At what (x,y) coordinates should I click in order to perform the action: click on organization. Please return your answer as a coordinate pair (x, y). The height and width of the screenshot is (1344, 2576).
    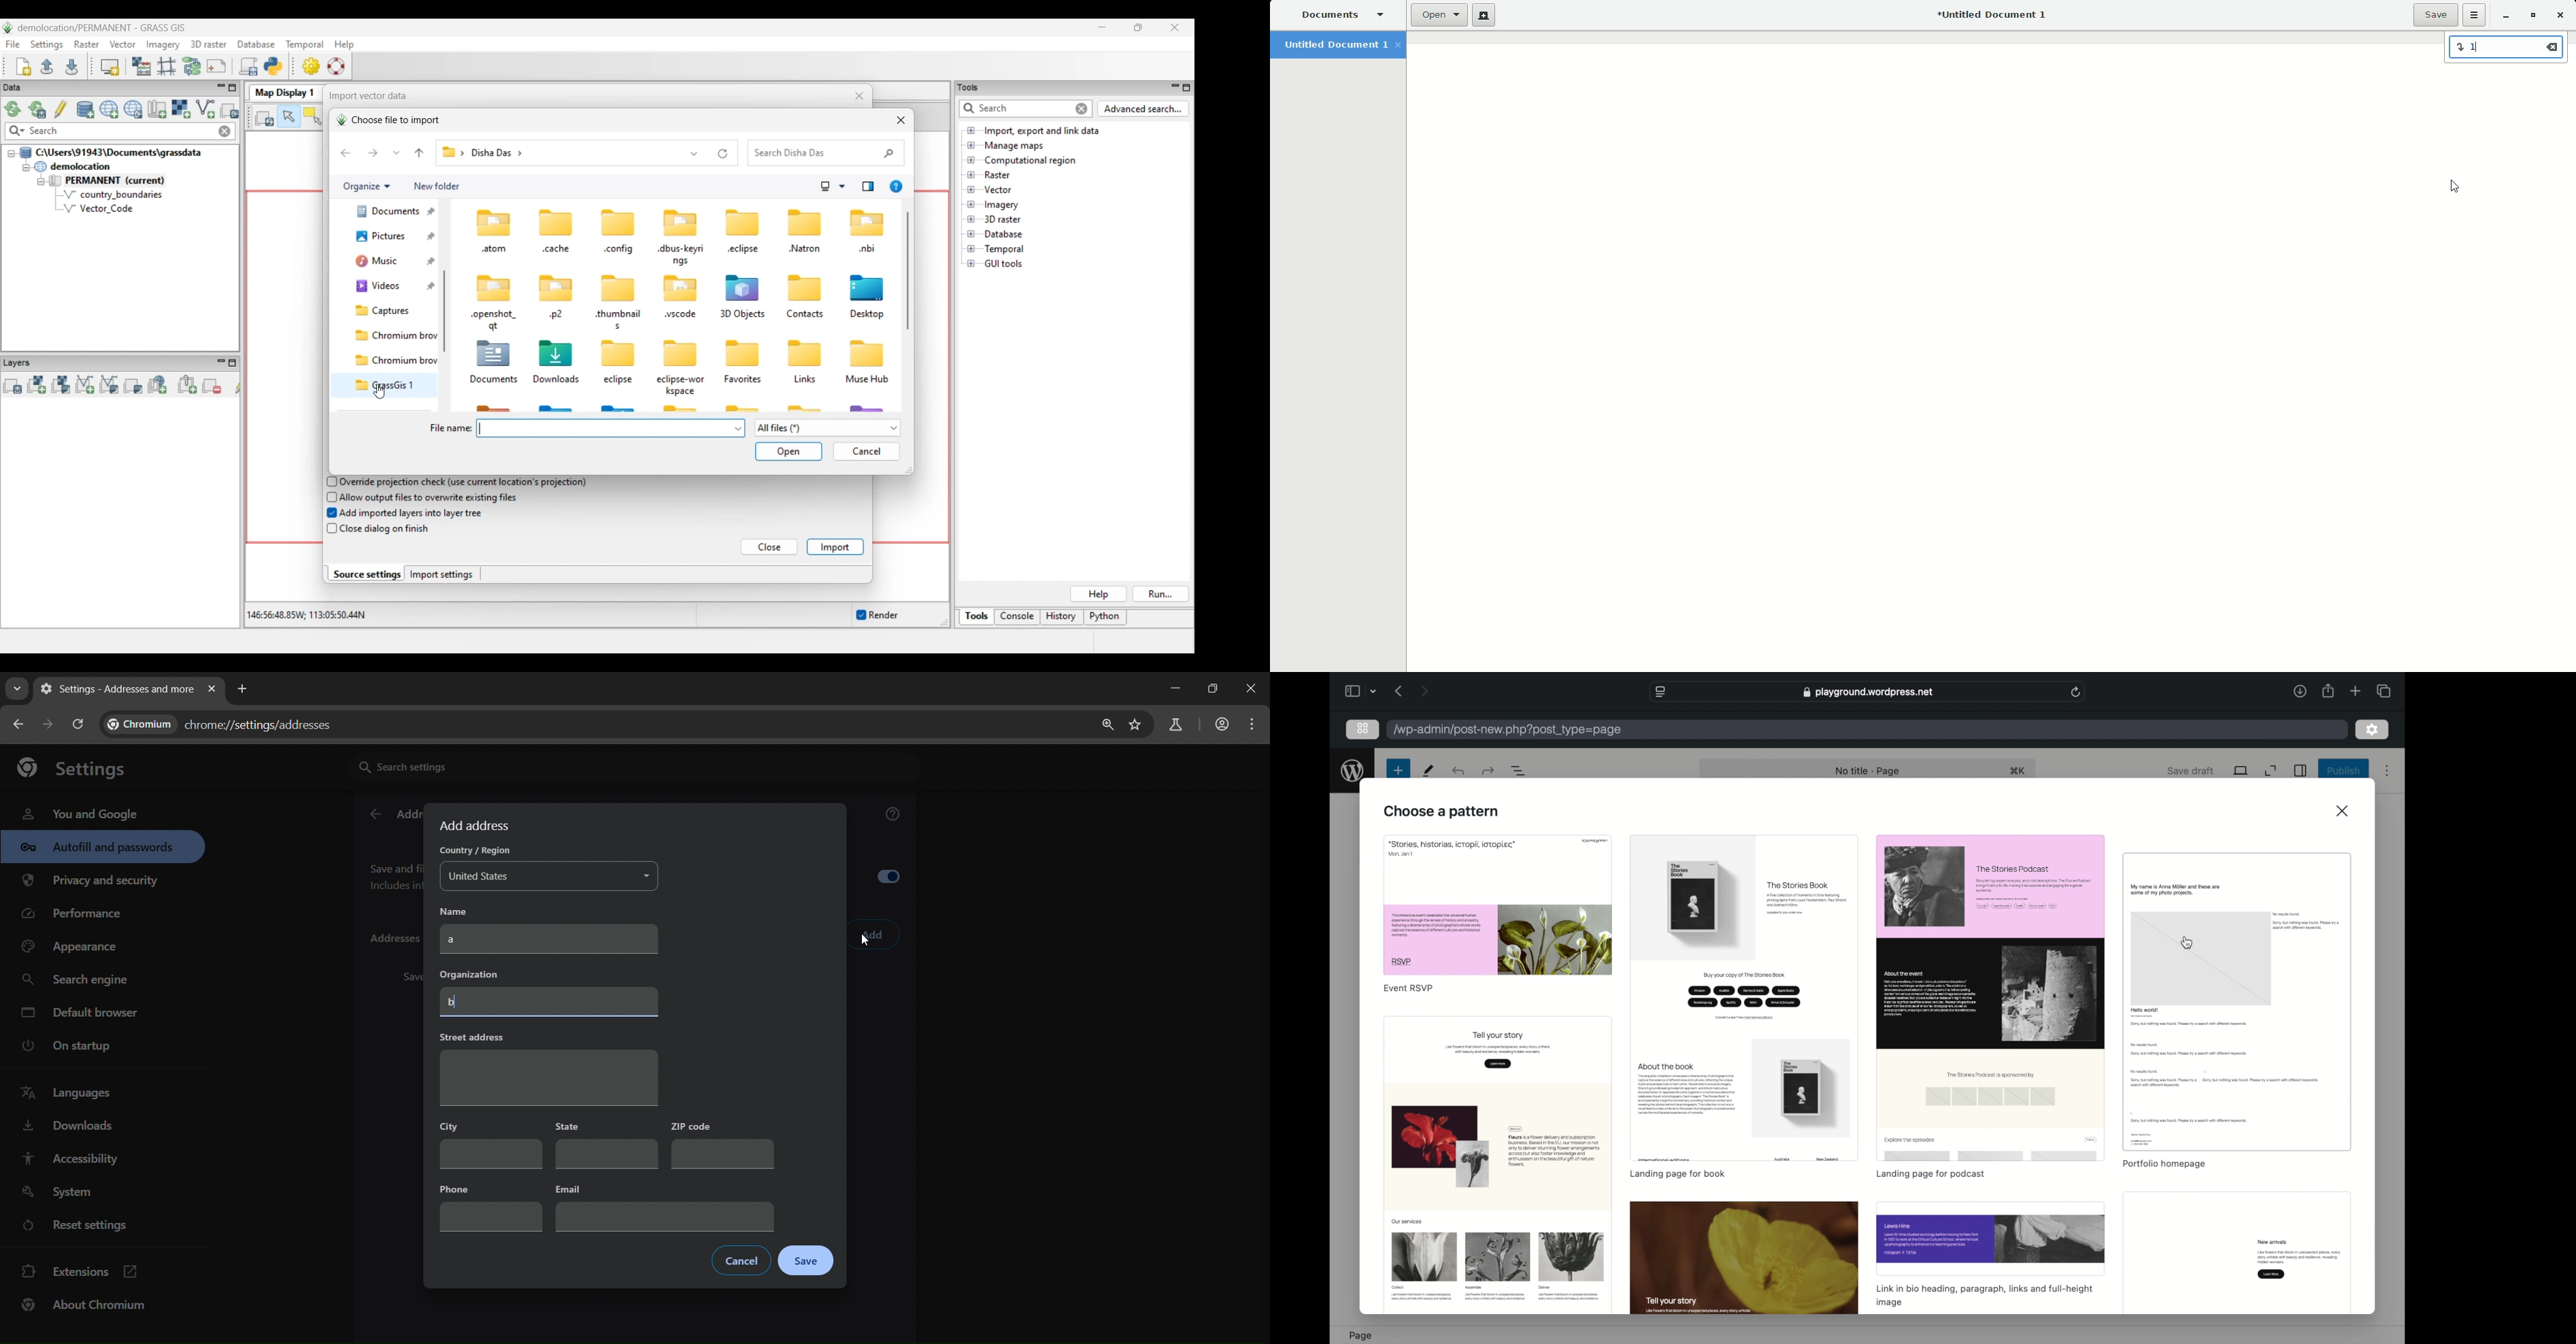
    Looking at the image, I should click on (550, 991).